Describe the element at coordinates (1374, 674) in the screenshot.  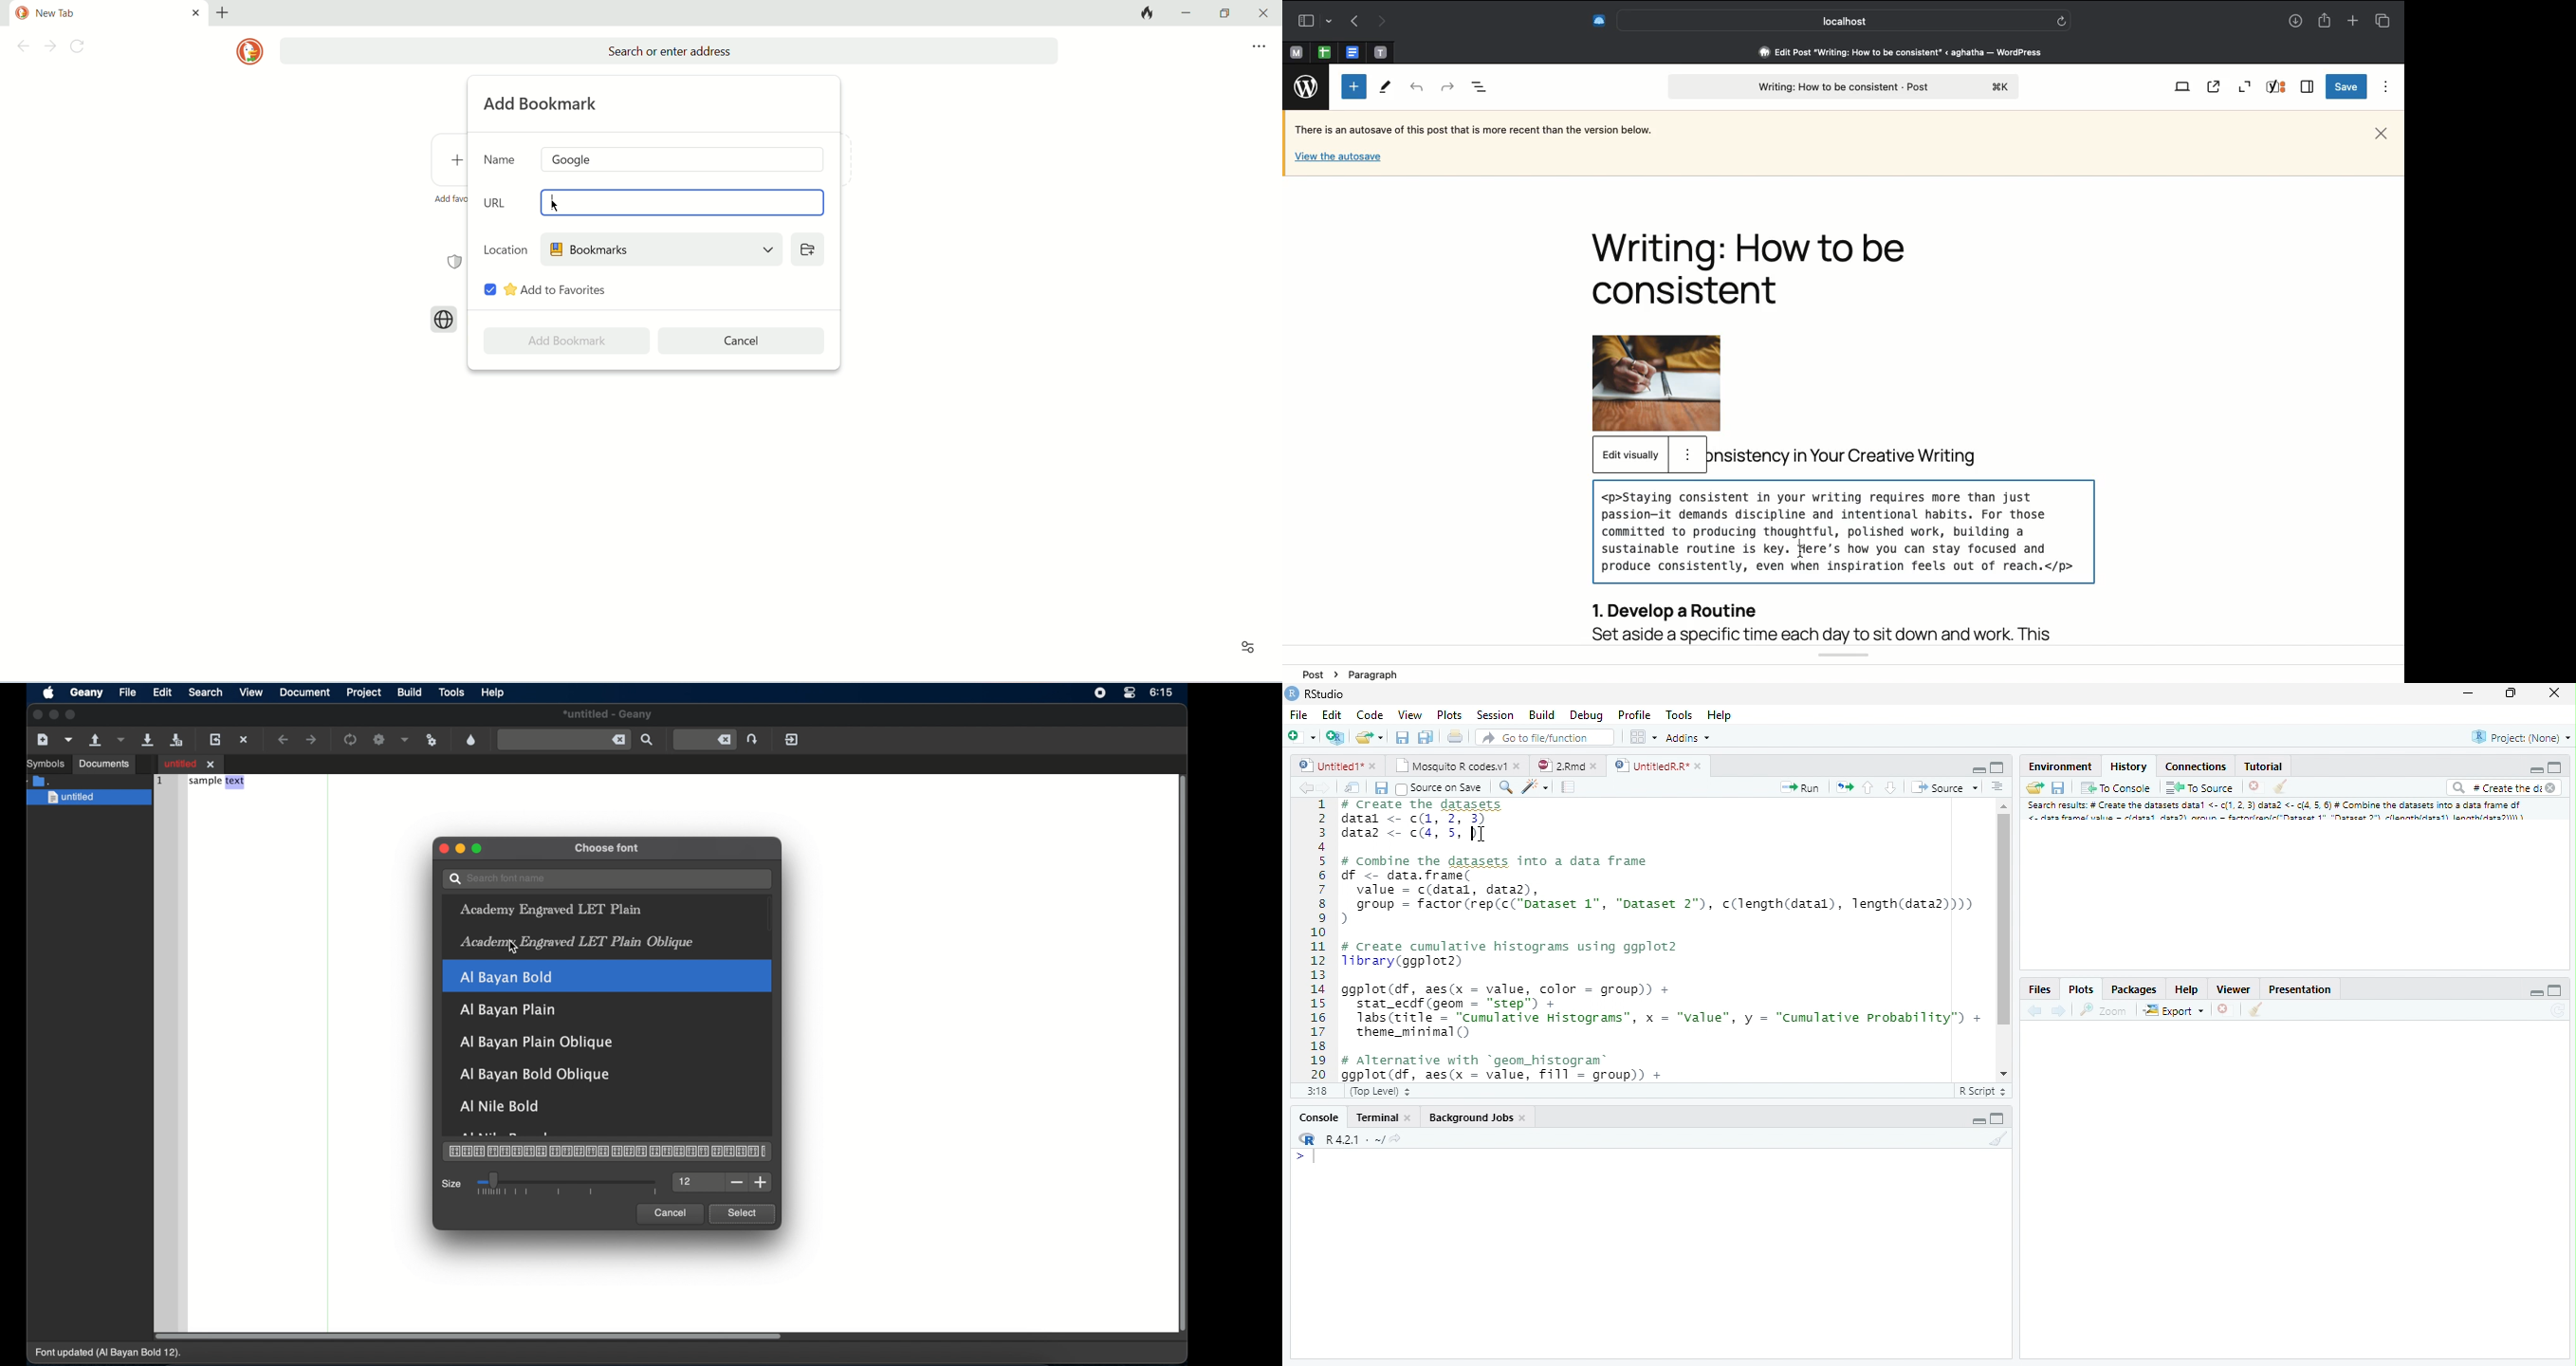
I see `paragraph` at that location.